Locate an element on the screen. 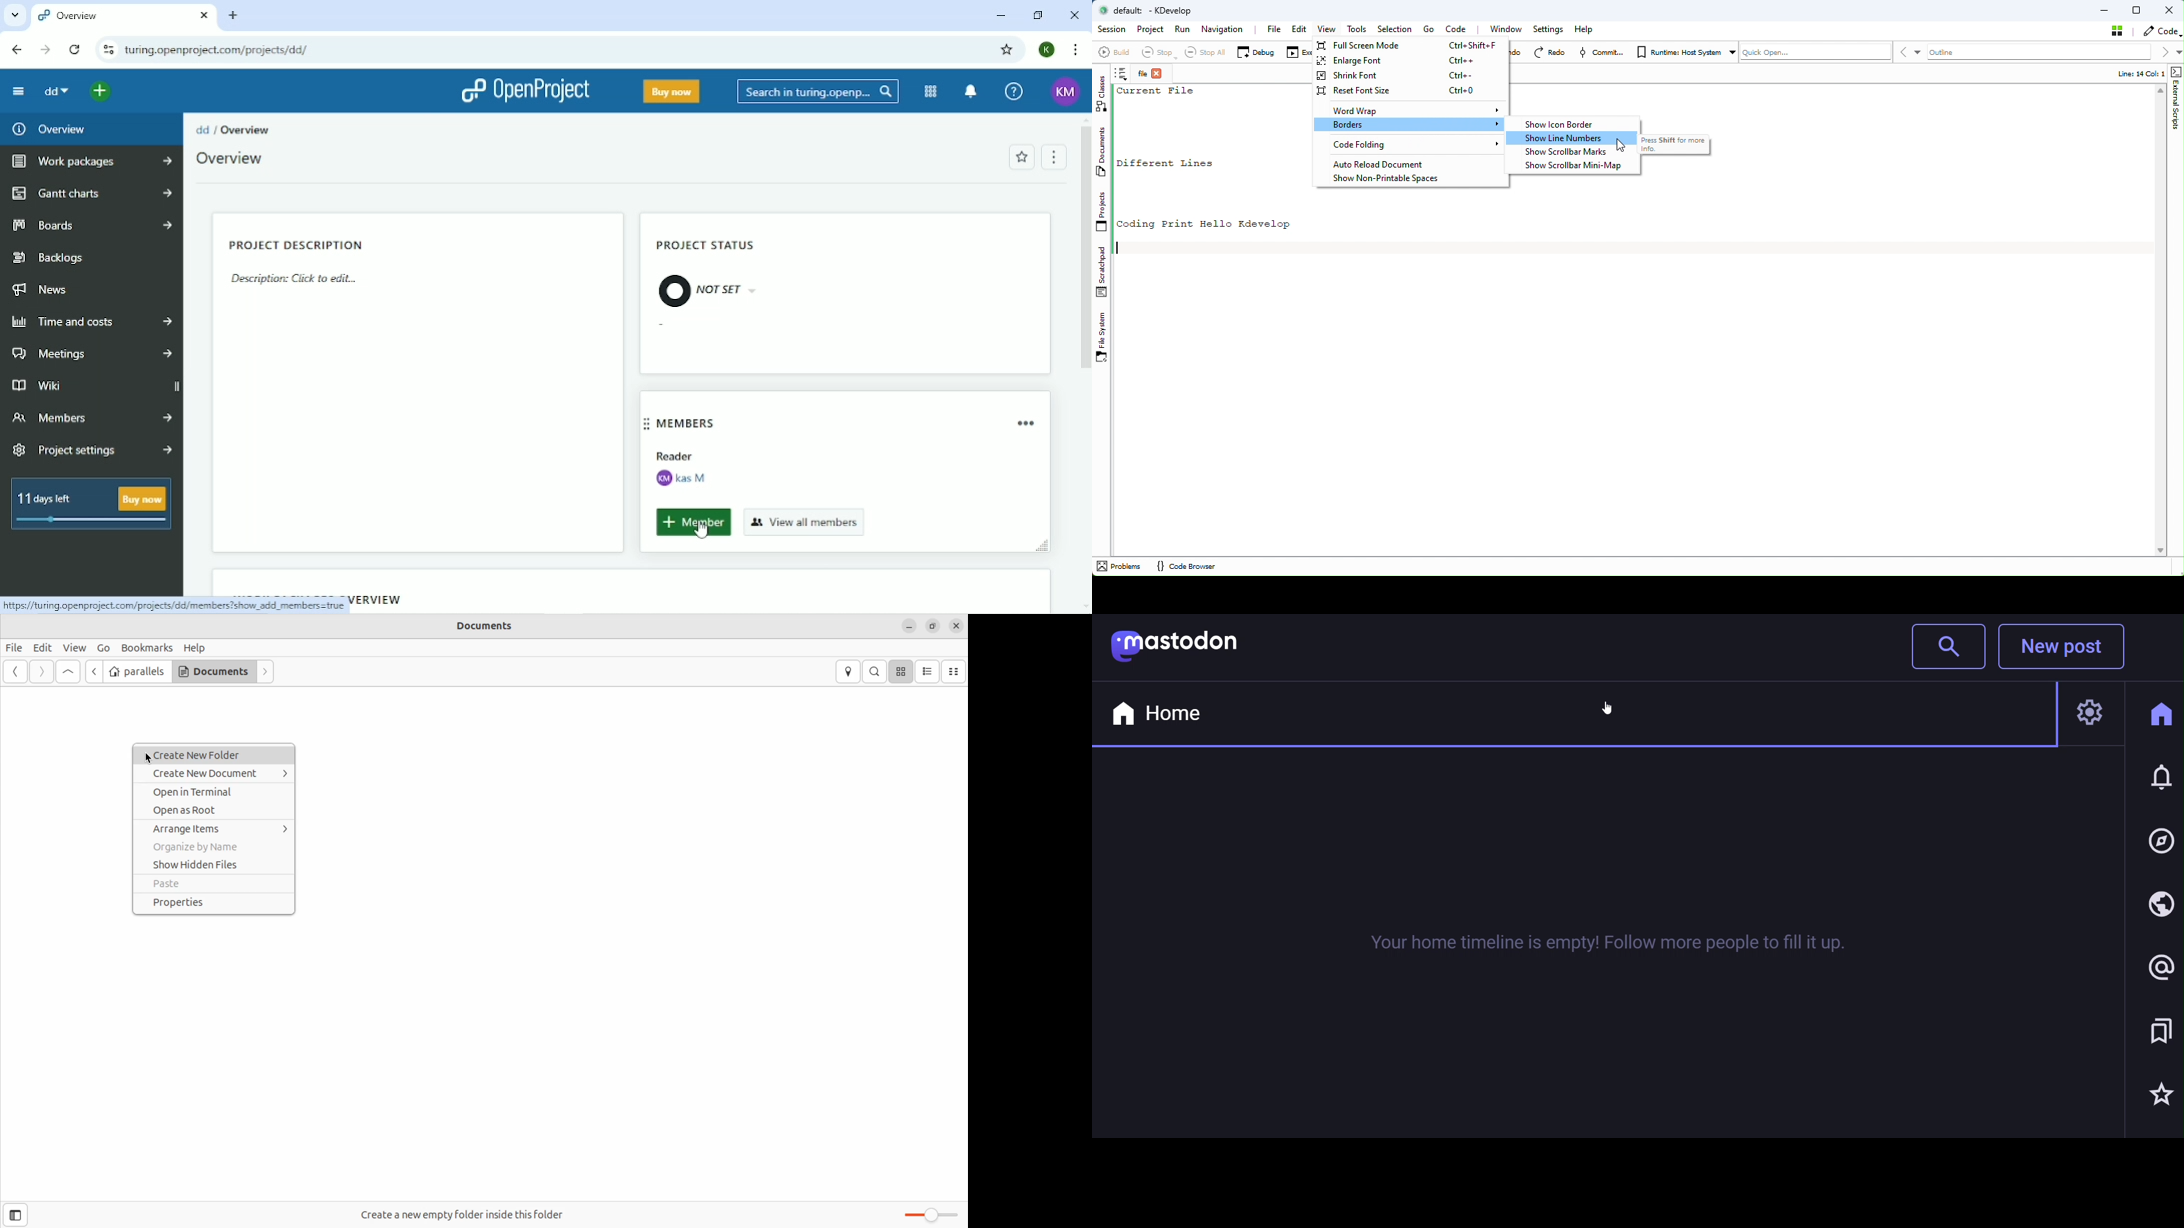 This screenshot has width=2184, height=1232. new post is located at coordinates (2067, 648).